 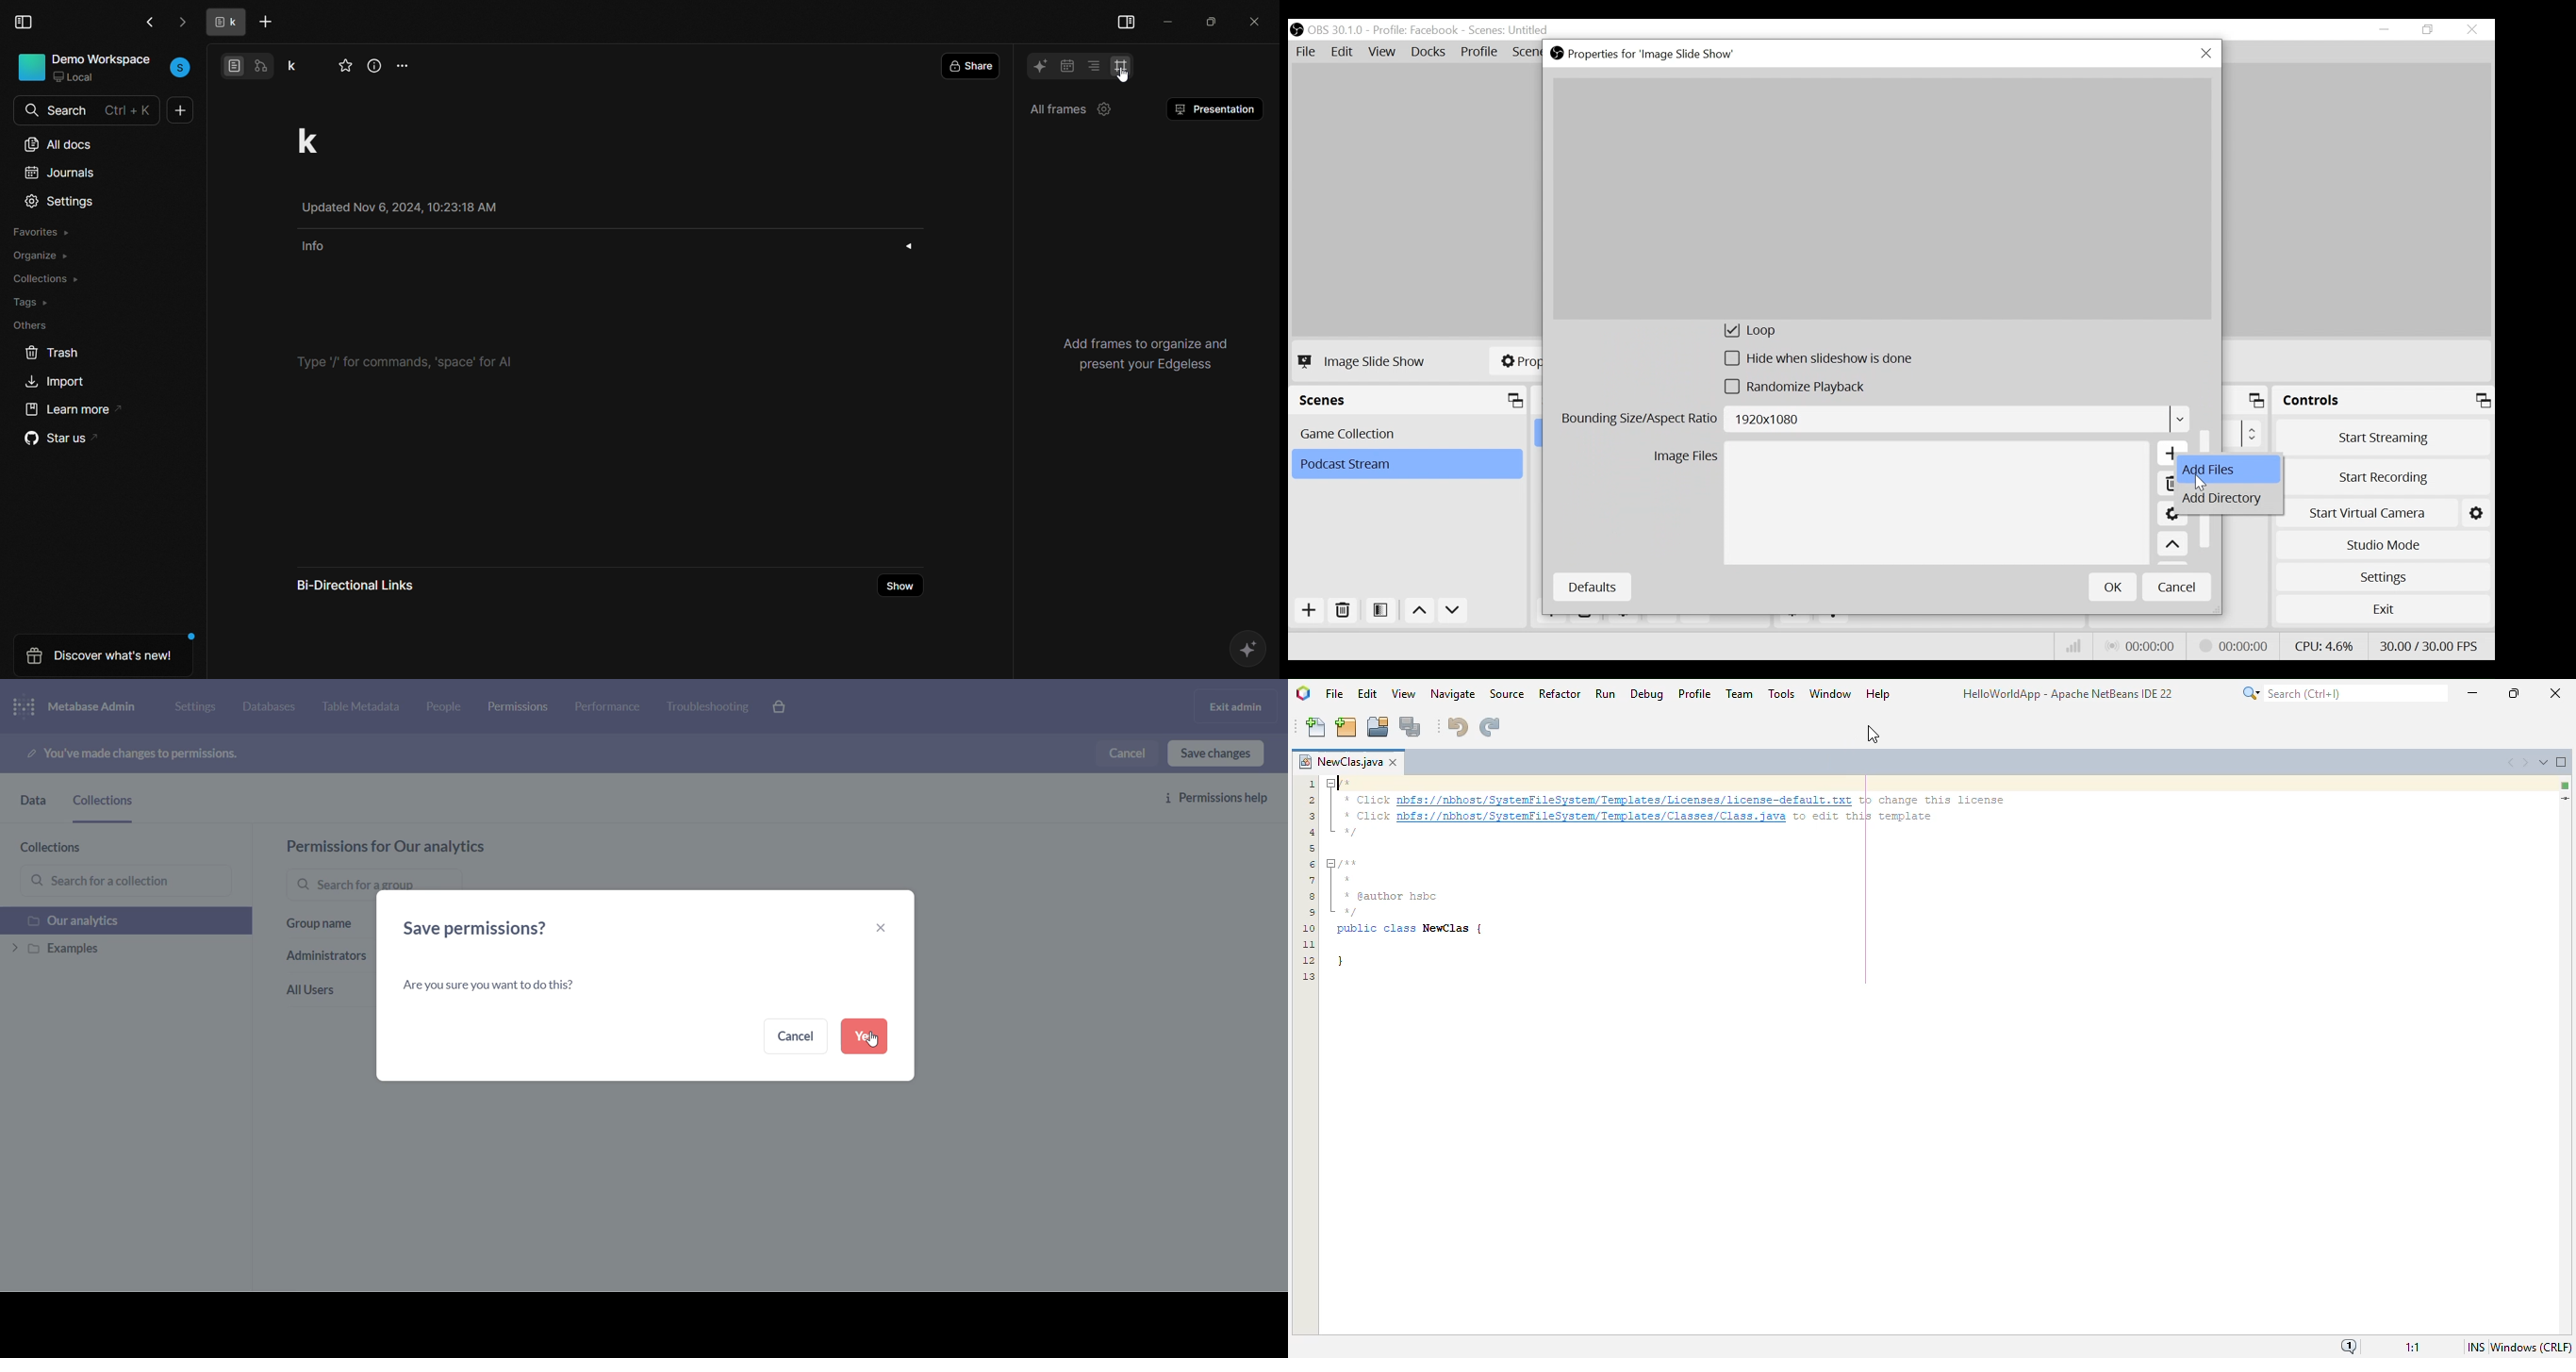 I want to click on exit admin, so click(x=1233, y=706).